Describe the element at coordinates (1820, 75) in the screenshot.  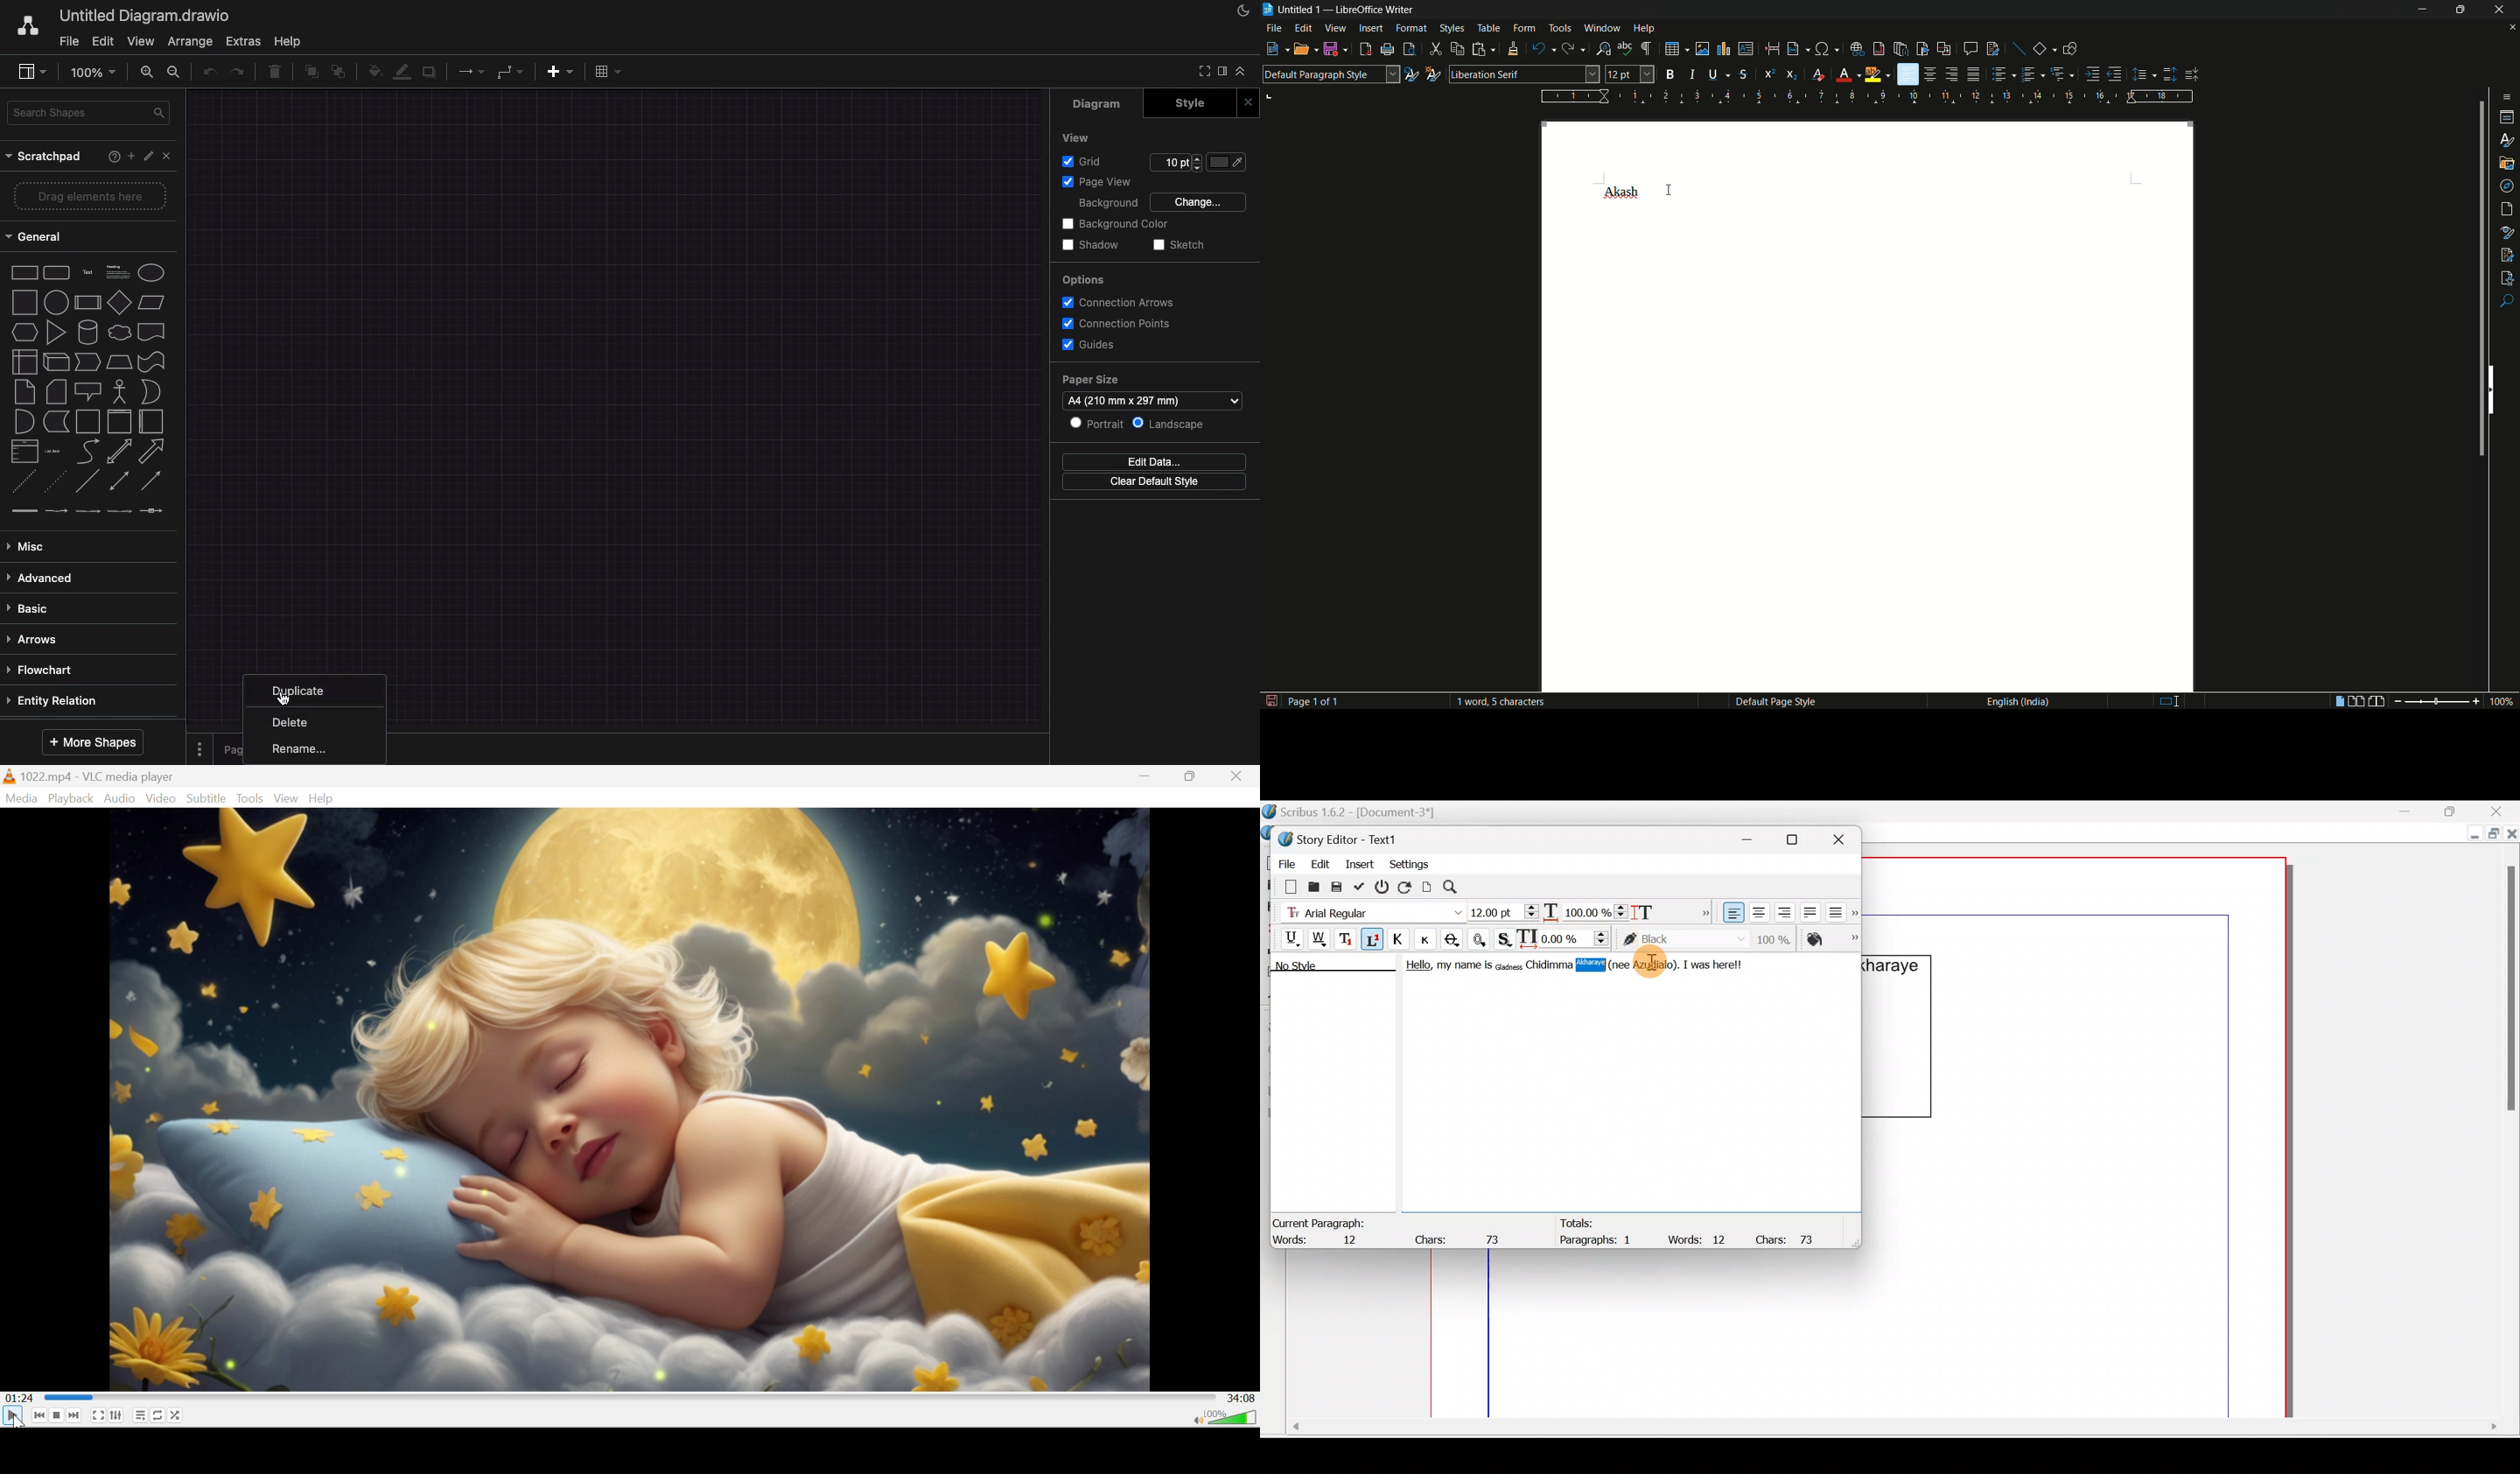
I see `clear direct formatting` at that location.